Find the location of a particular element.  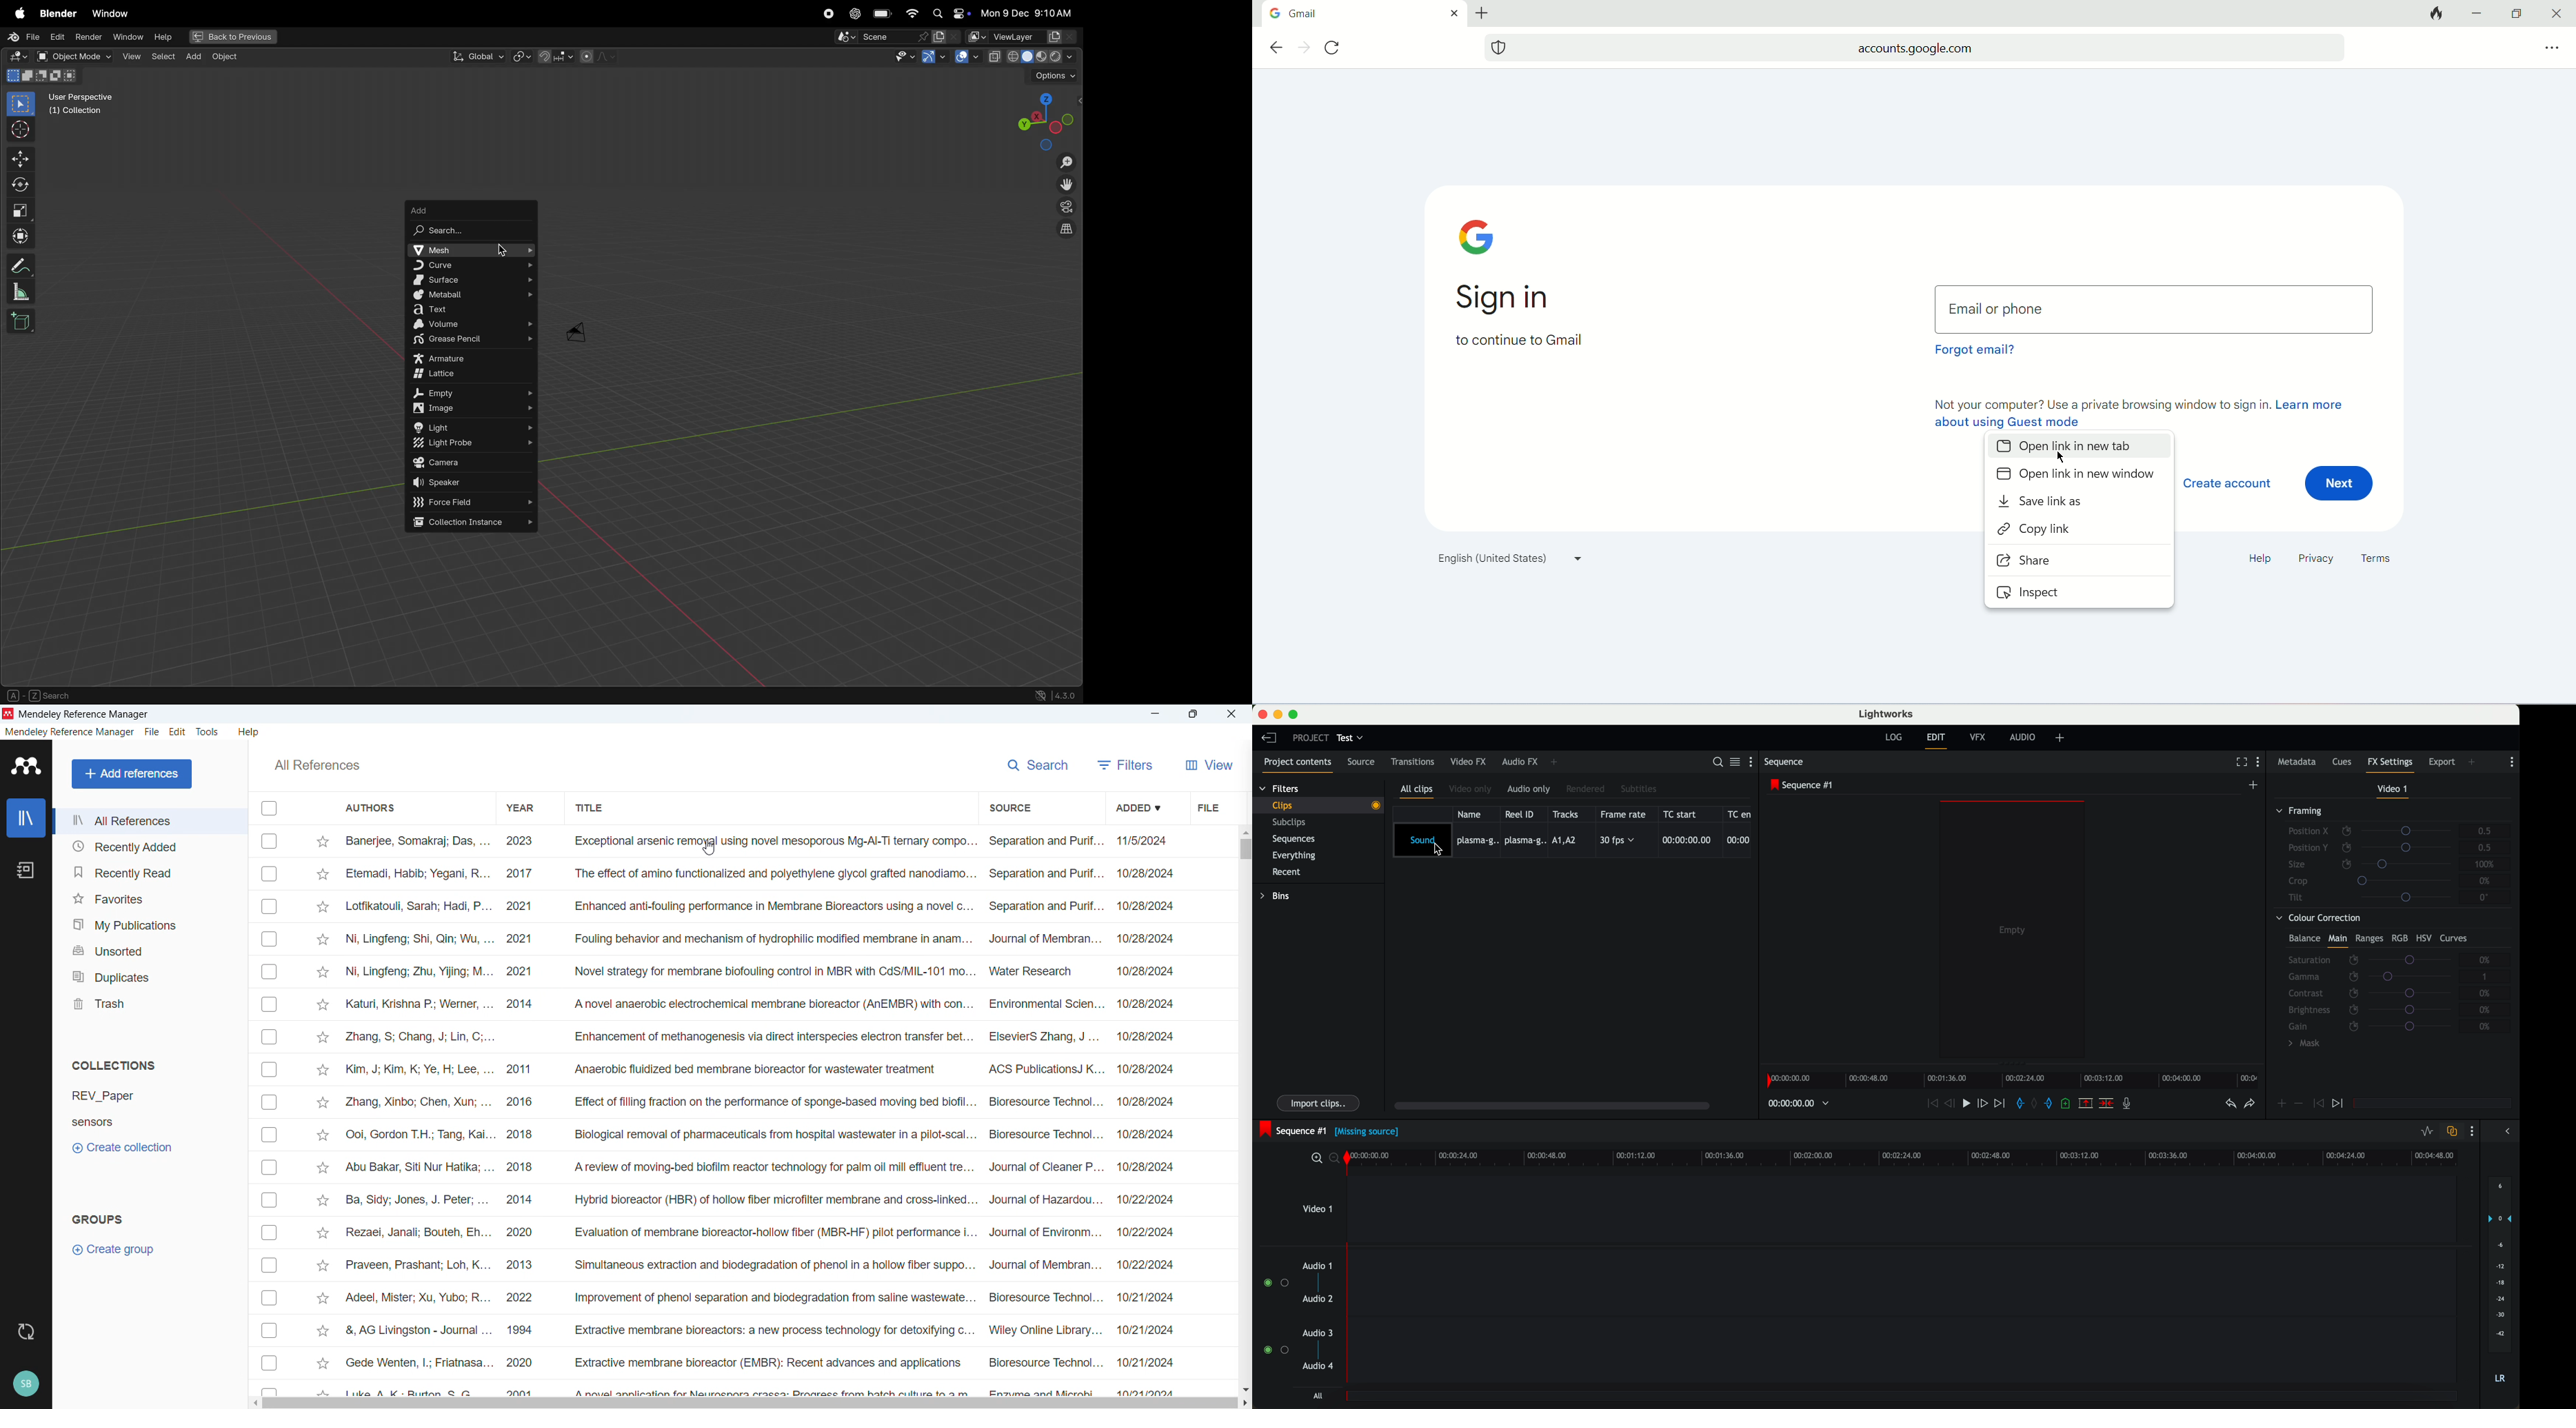

light is located at coordinates (473, 427).